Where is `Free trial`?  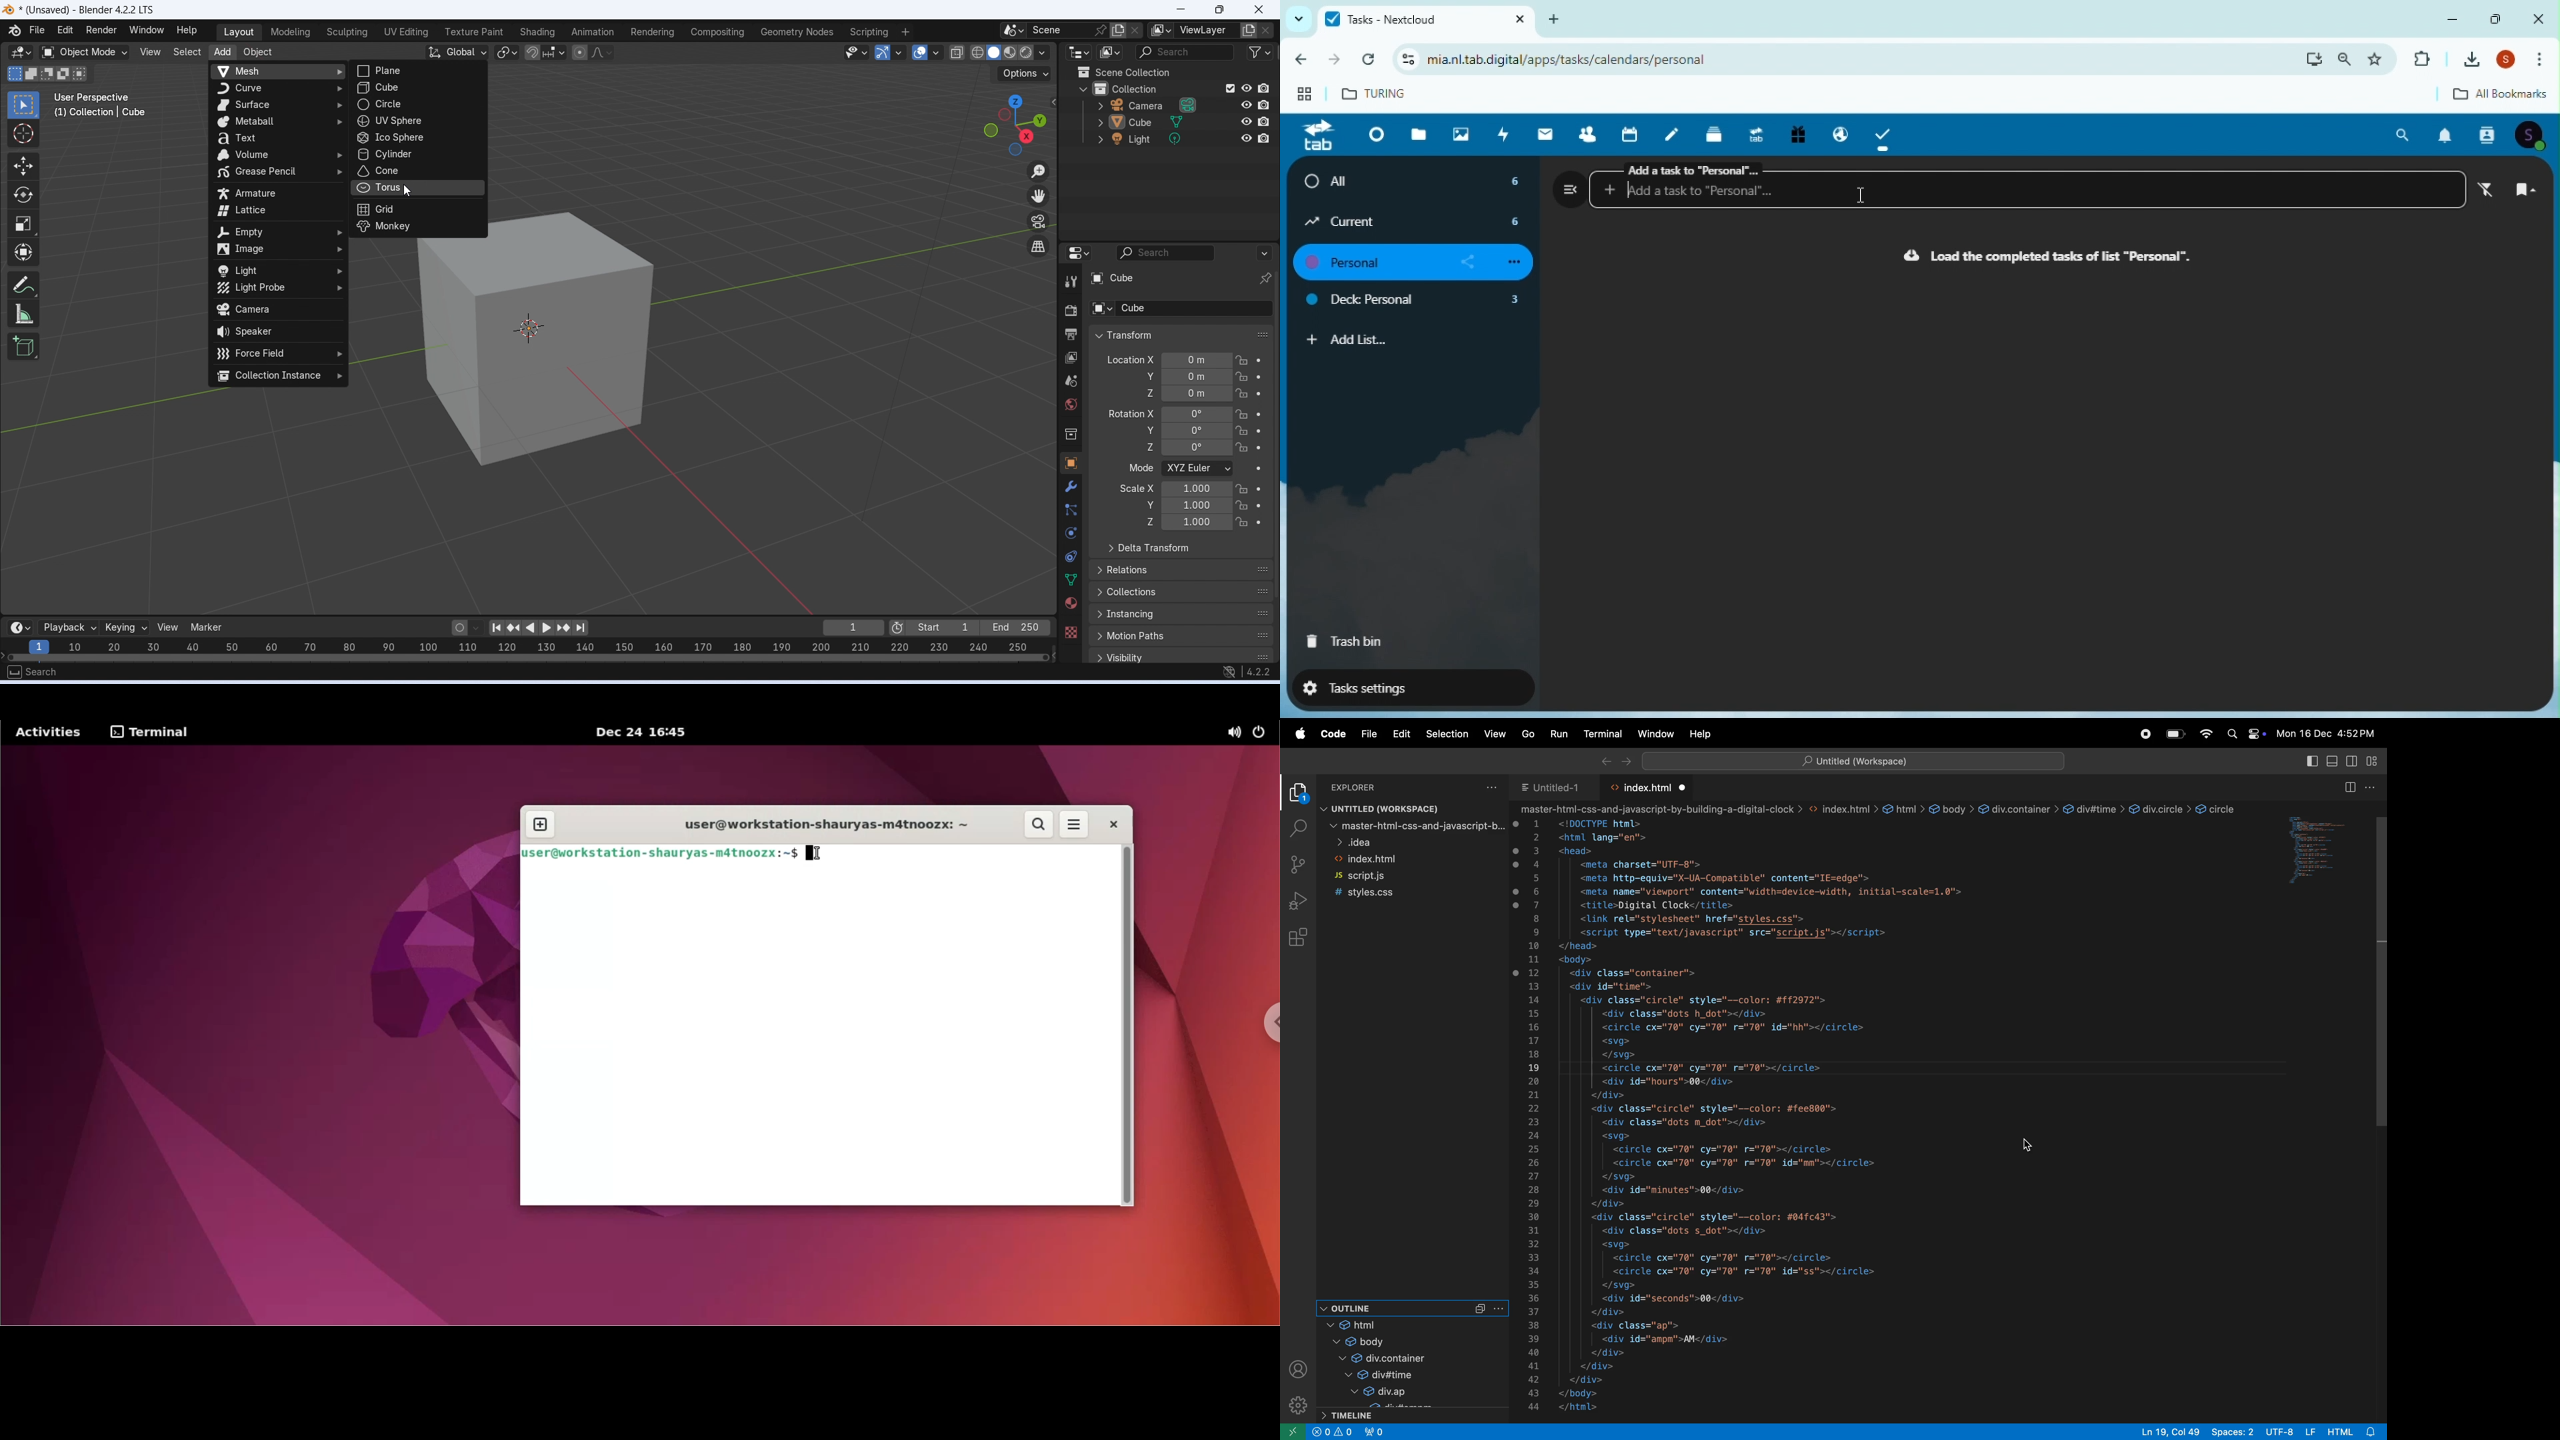 Free trial is located at coordinates (1796, 136).